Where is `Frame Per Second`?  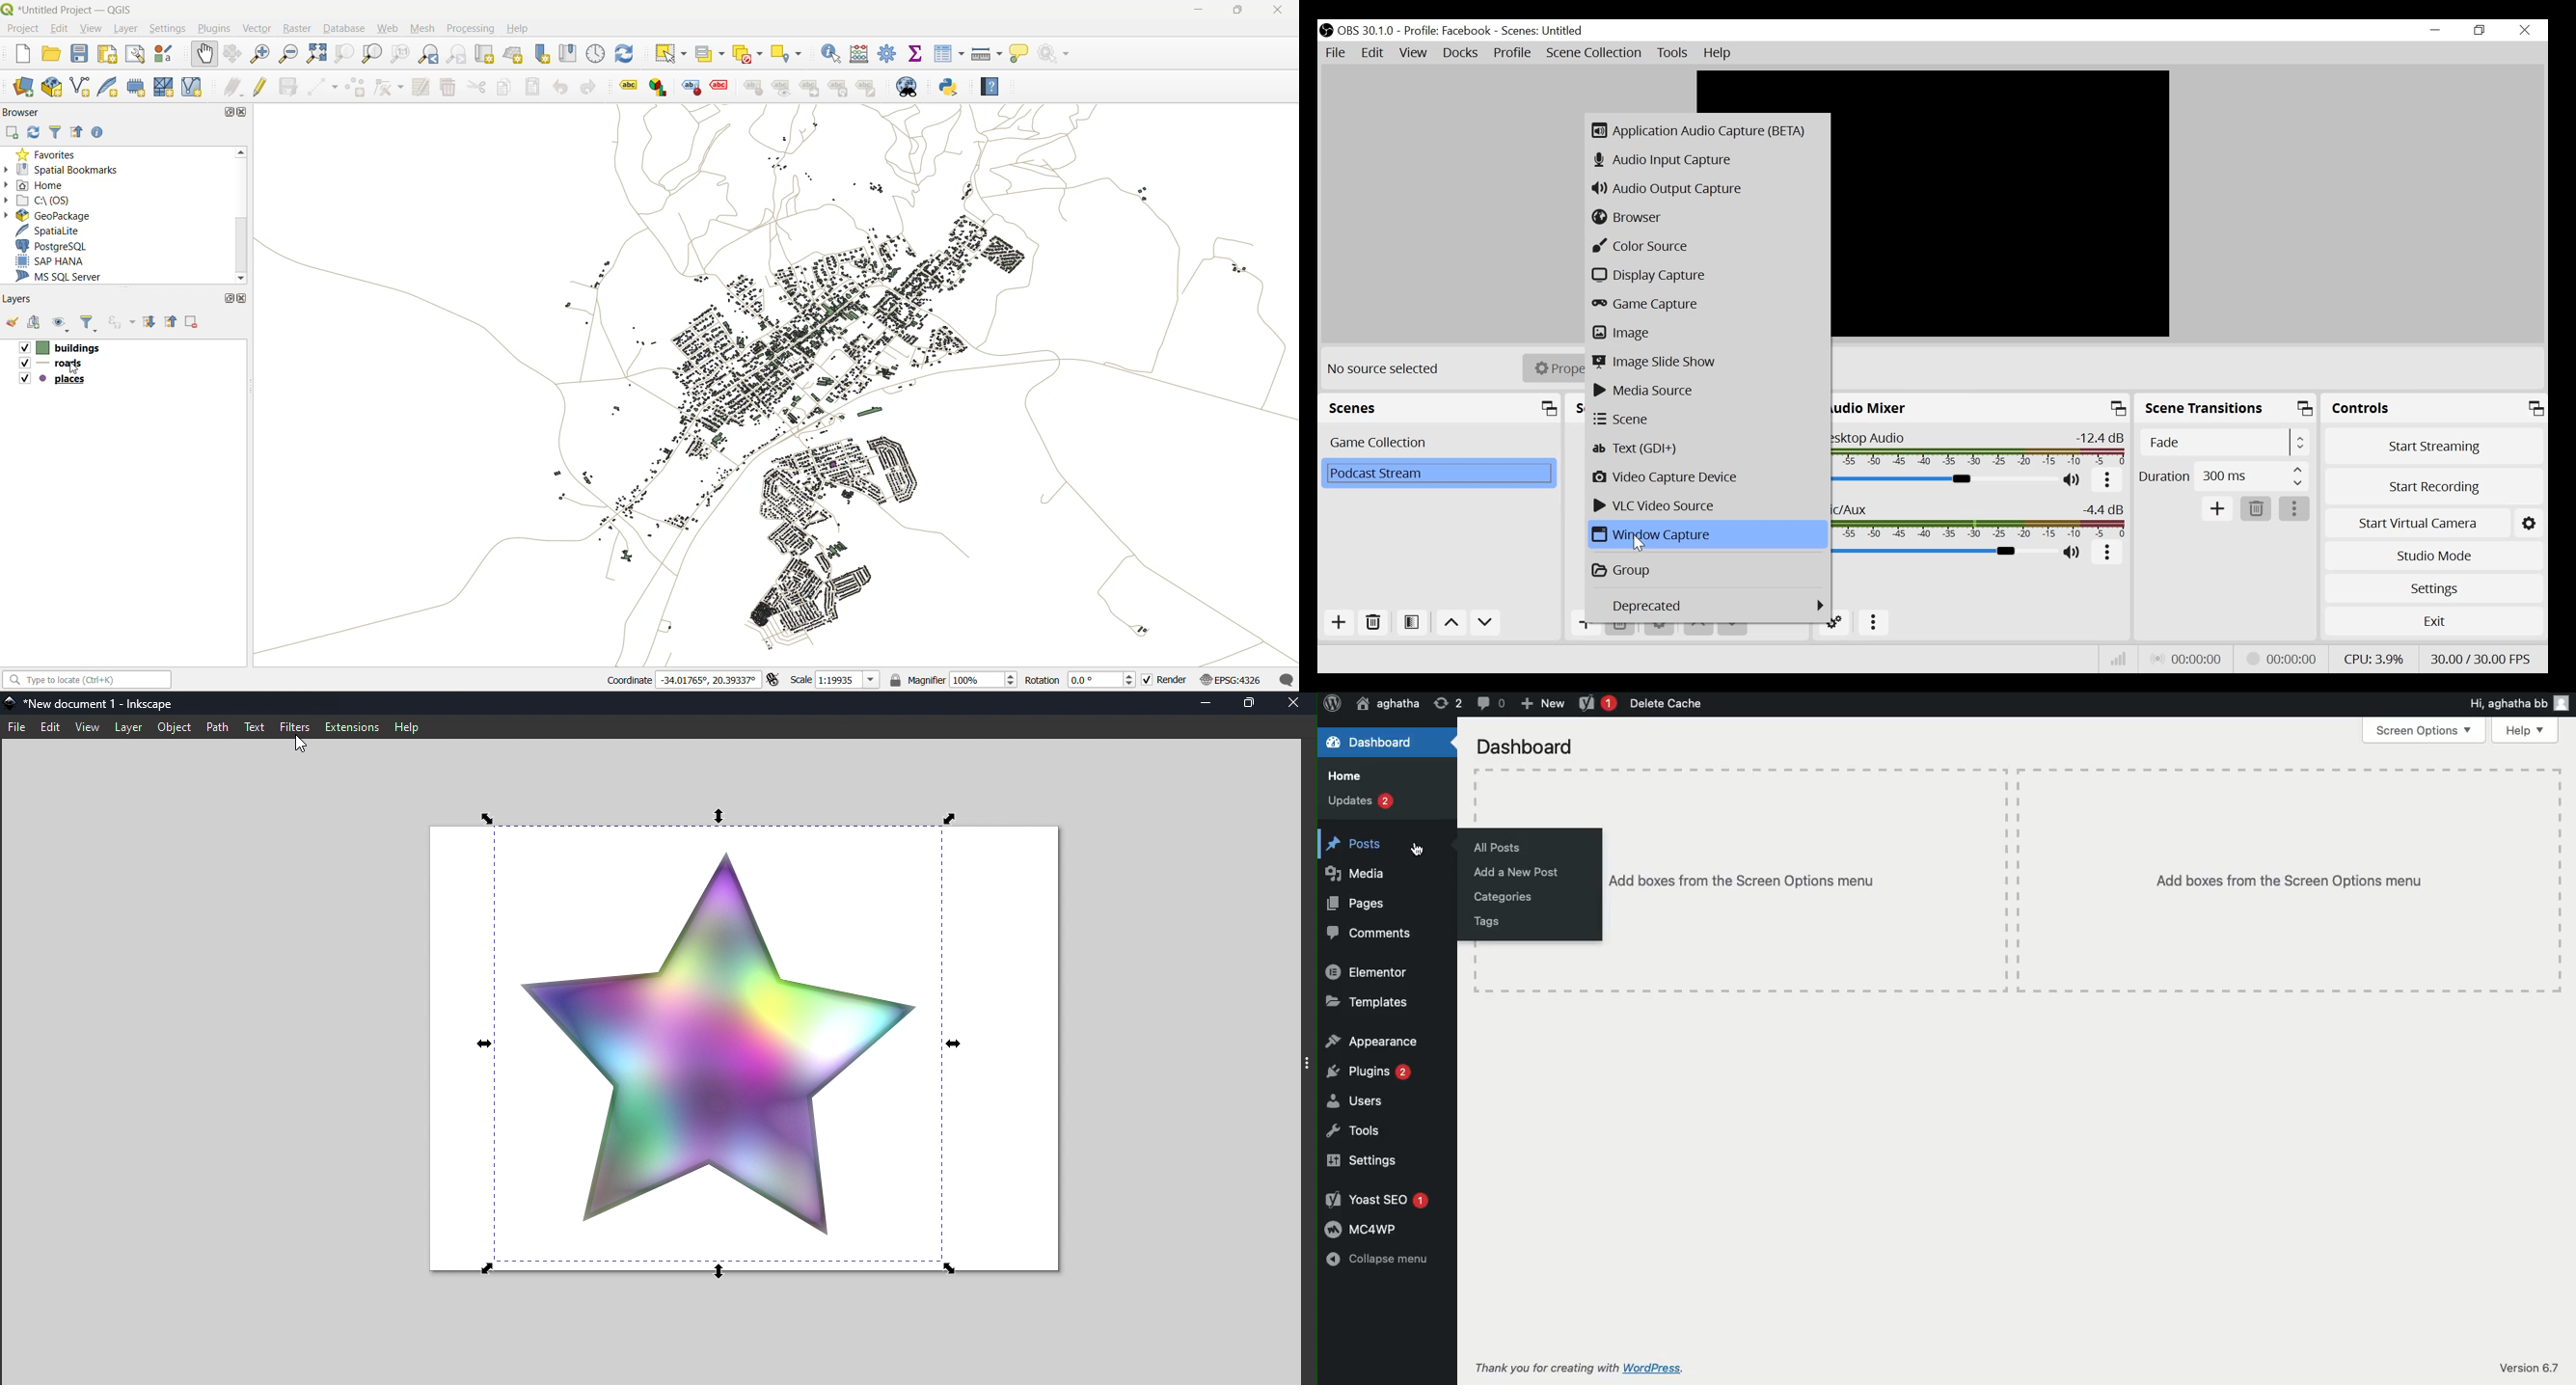 Frame Per Second is located at coordinates (2482, 658).